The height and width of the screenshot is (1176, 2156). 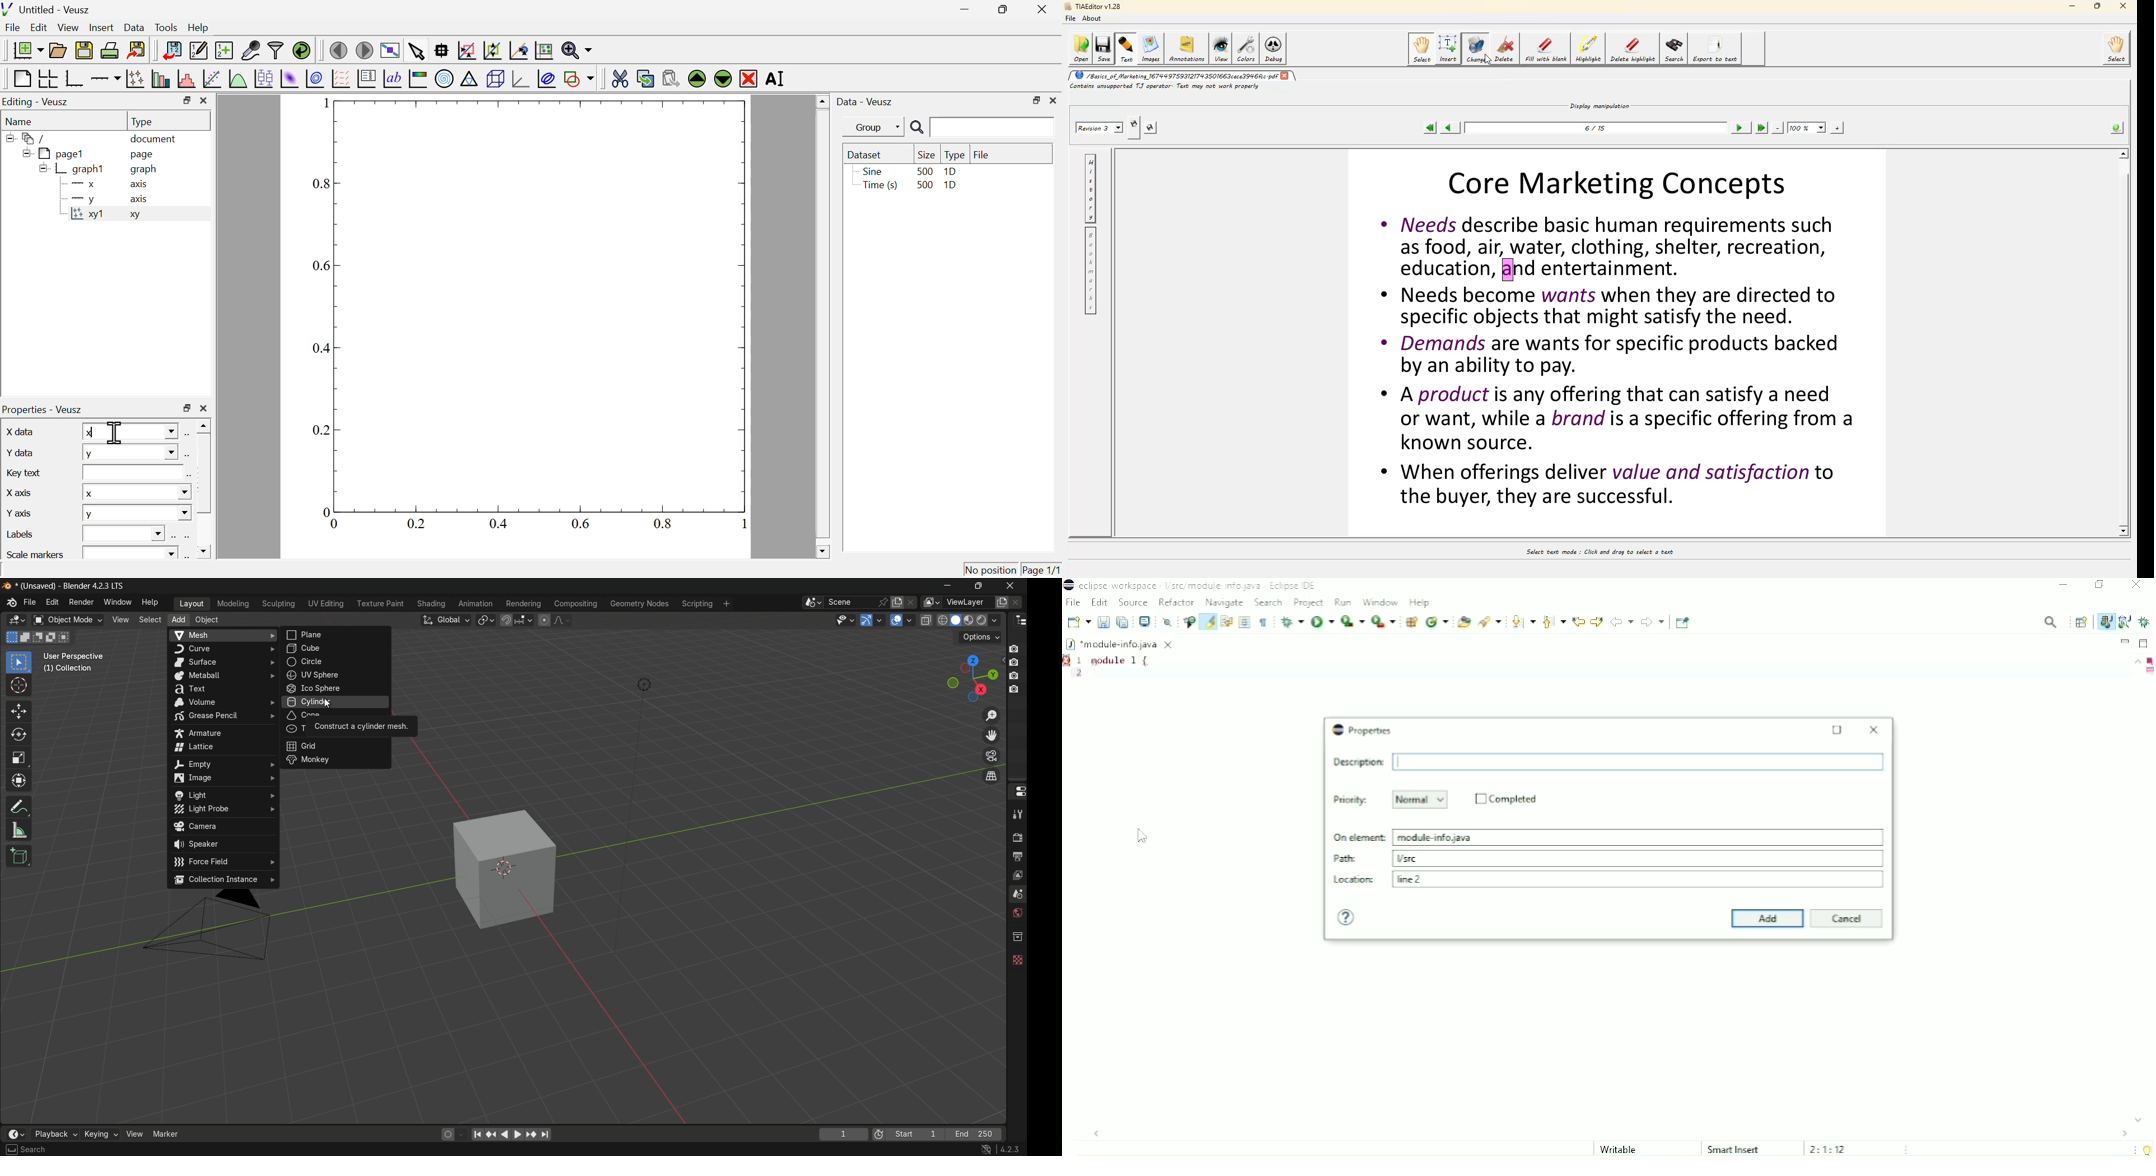 I want to click on rename the selected widget, so click(x=780, y=79).